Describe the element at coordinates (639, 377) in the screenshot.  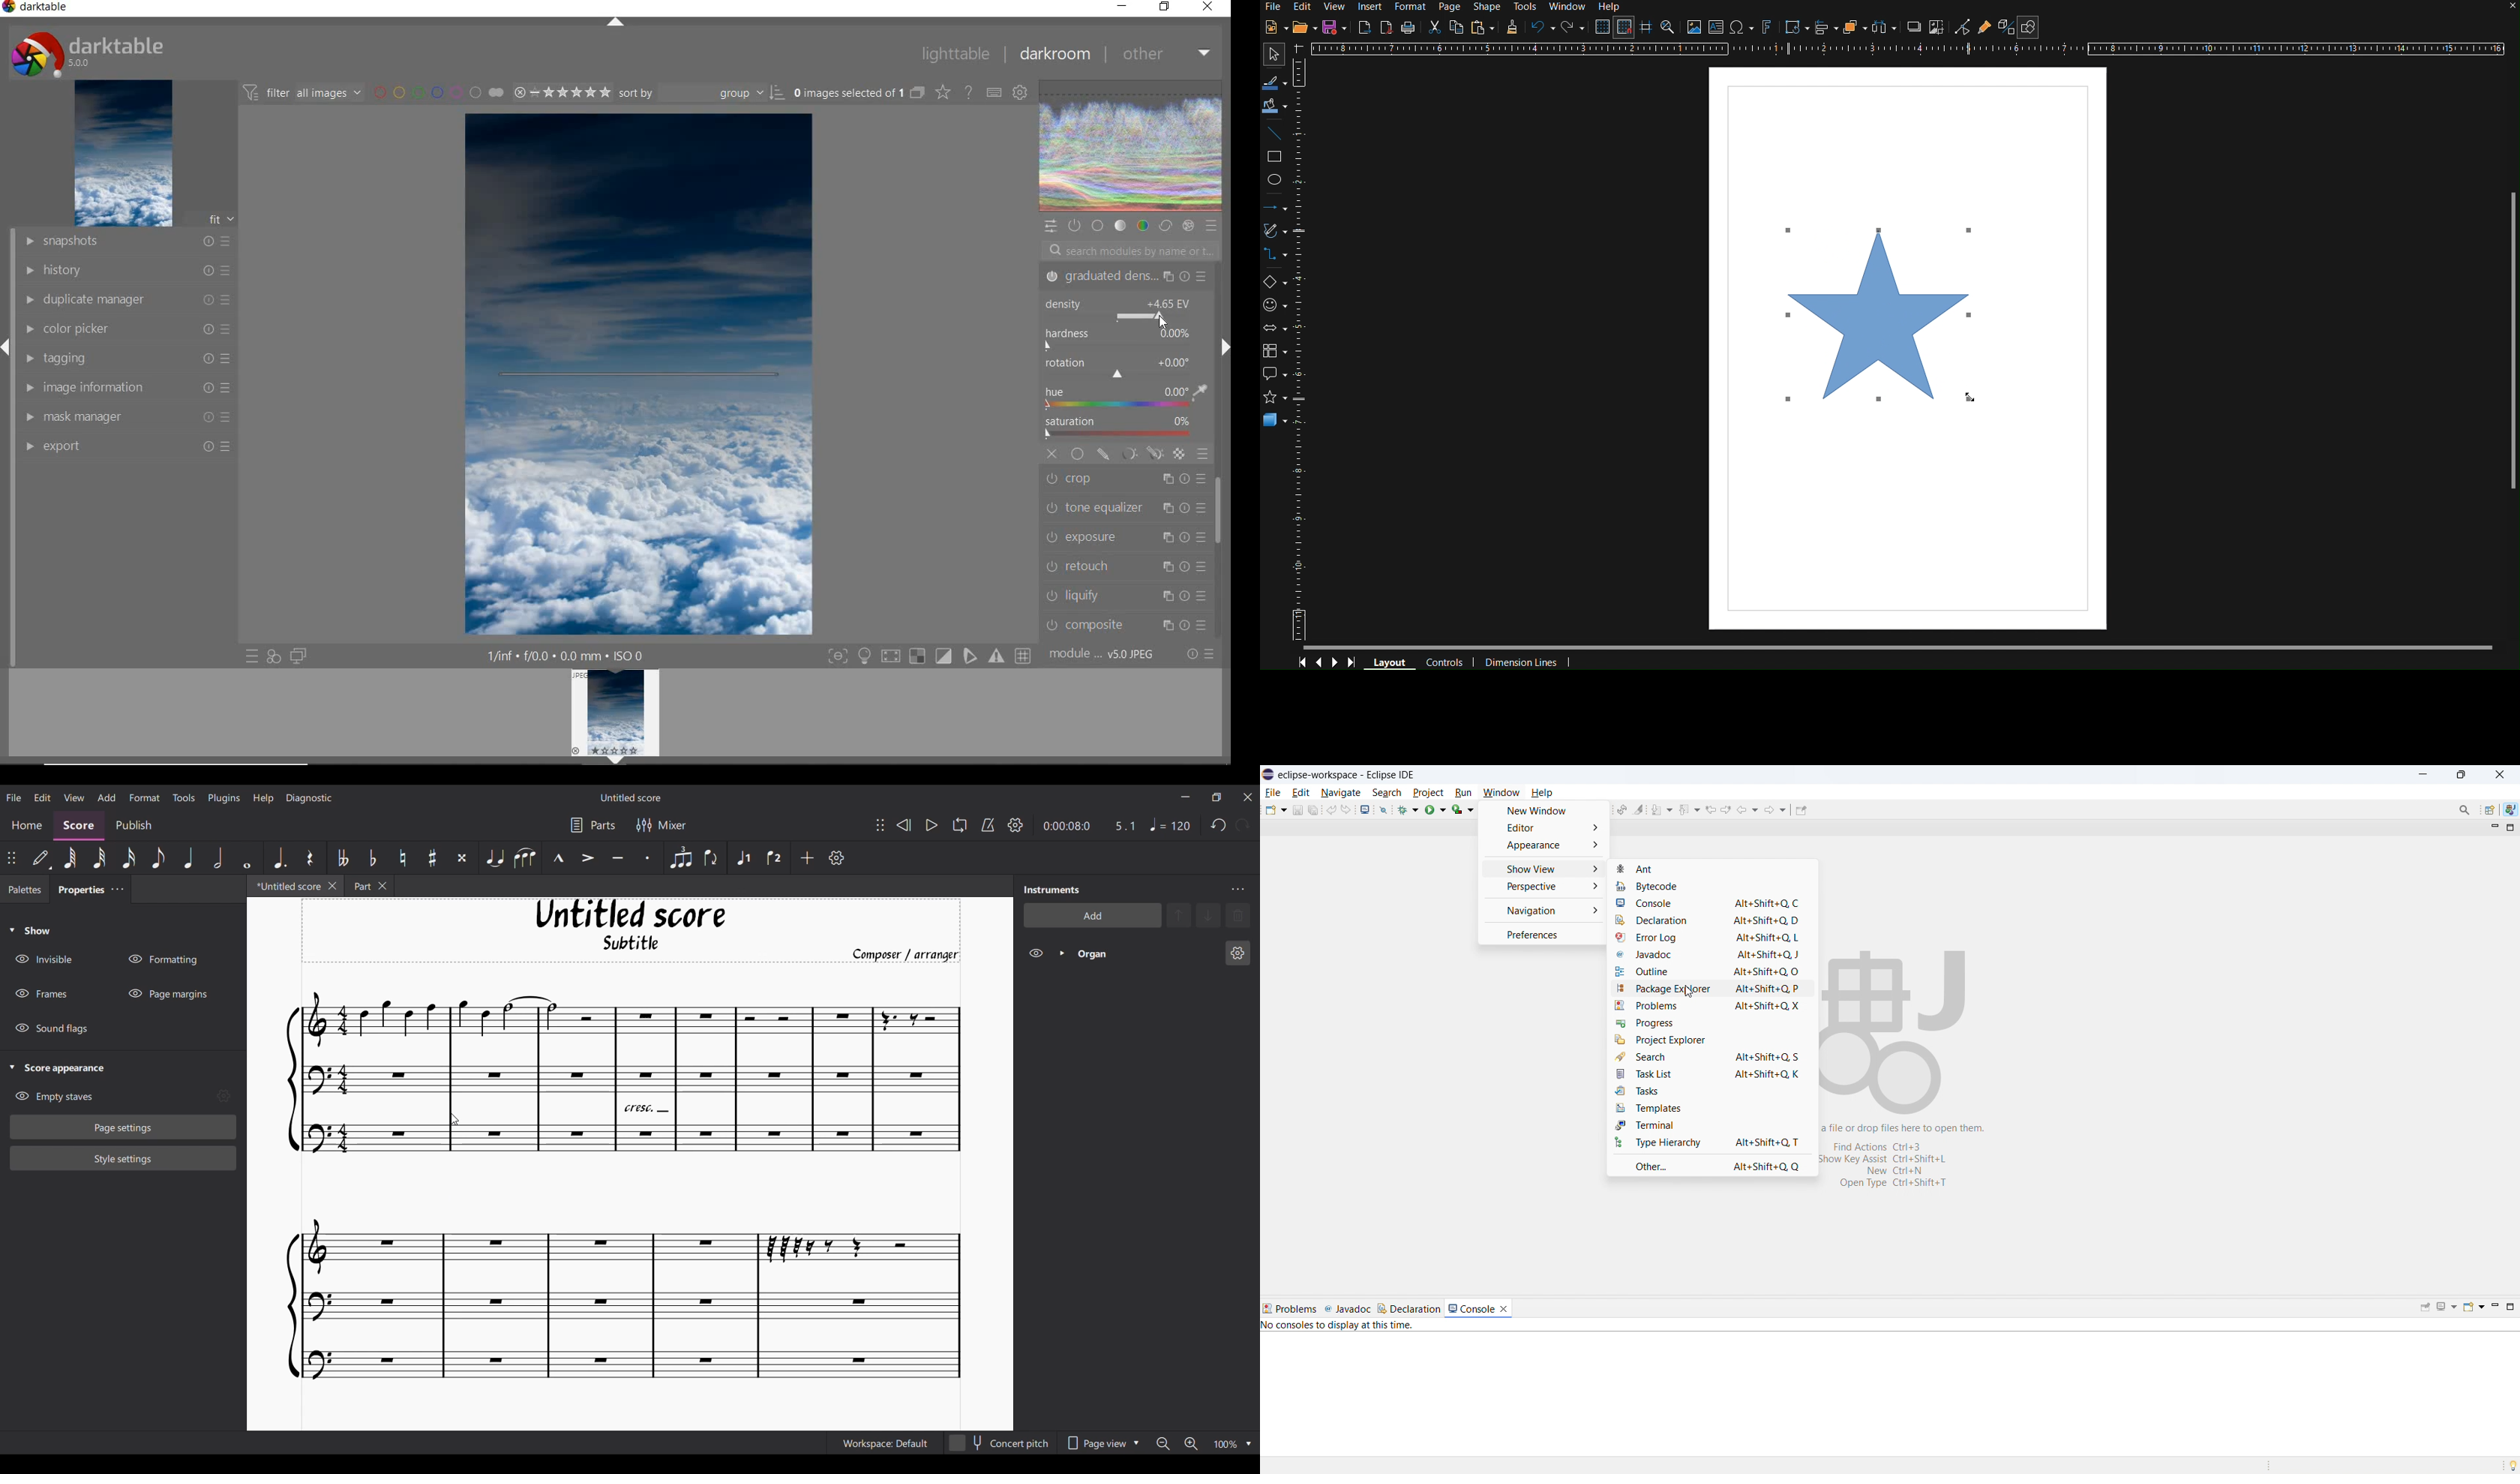
I see `DENSITY LINE` at that location.